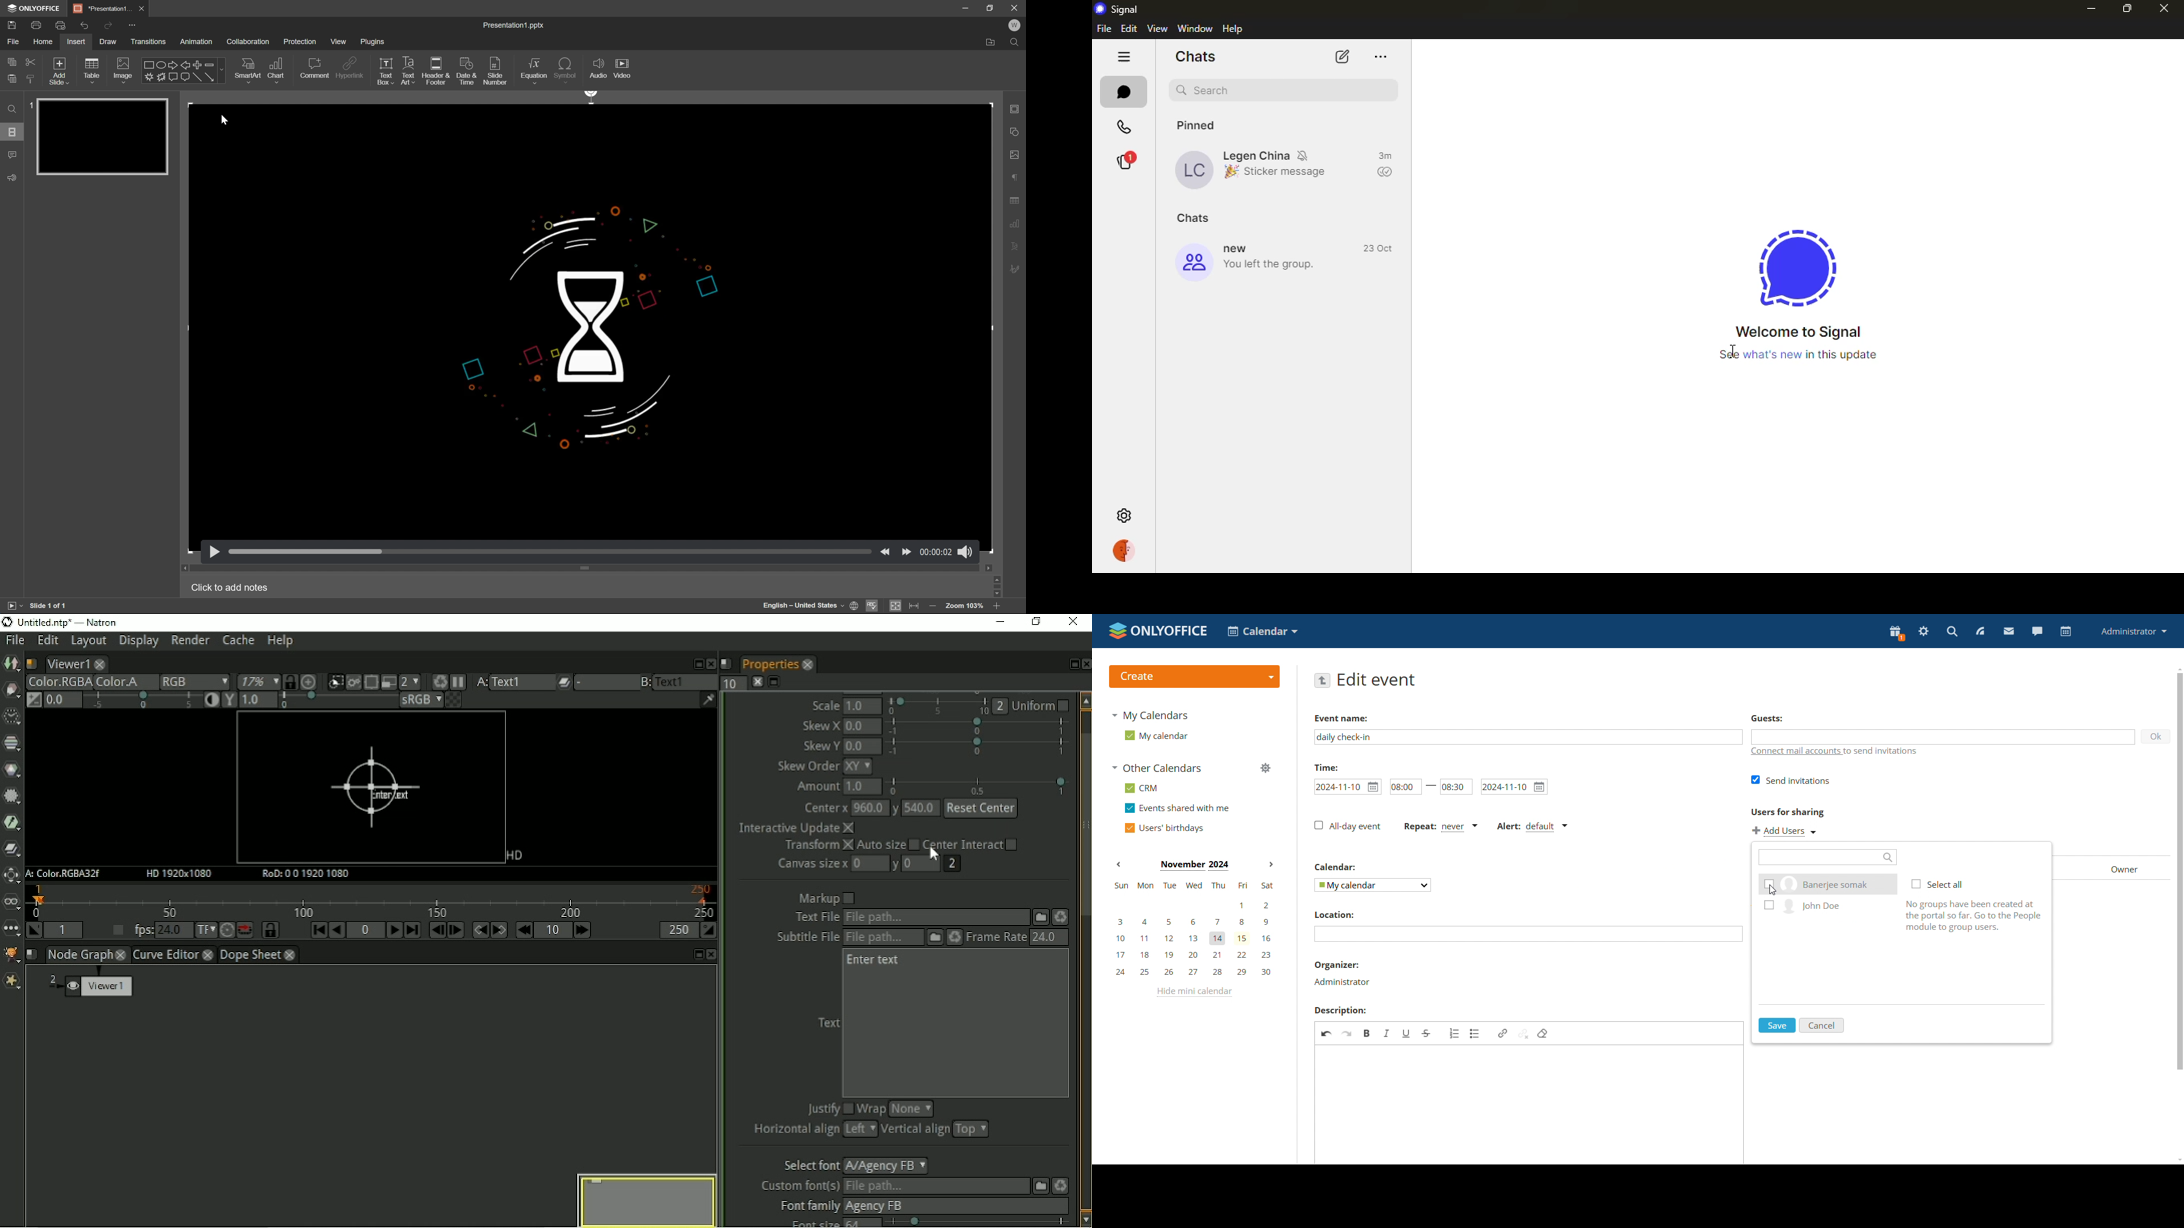 The image size is (2184, 1232). What do you see at coordinates (913, 605) in the screenshot?
I see `fit to width` at bounding box center [913, 605].